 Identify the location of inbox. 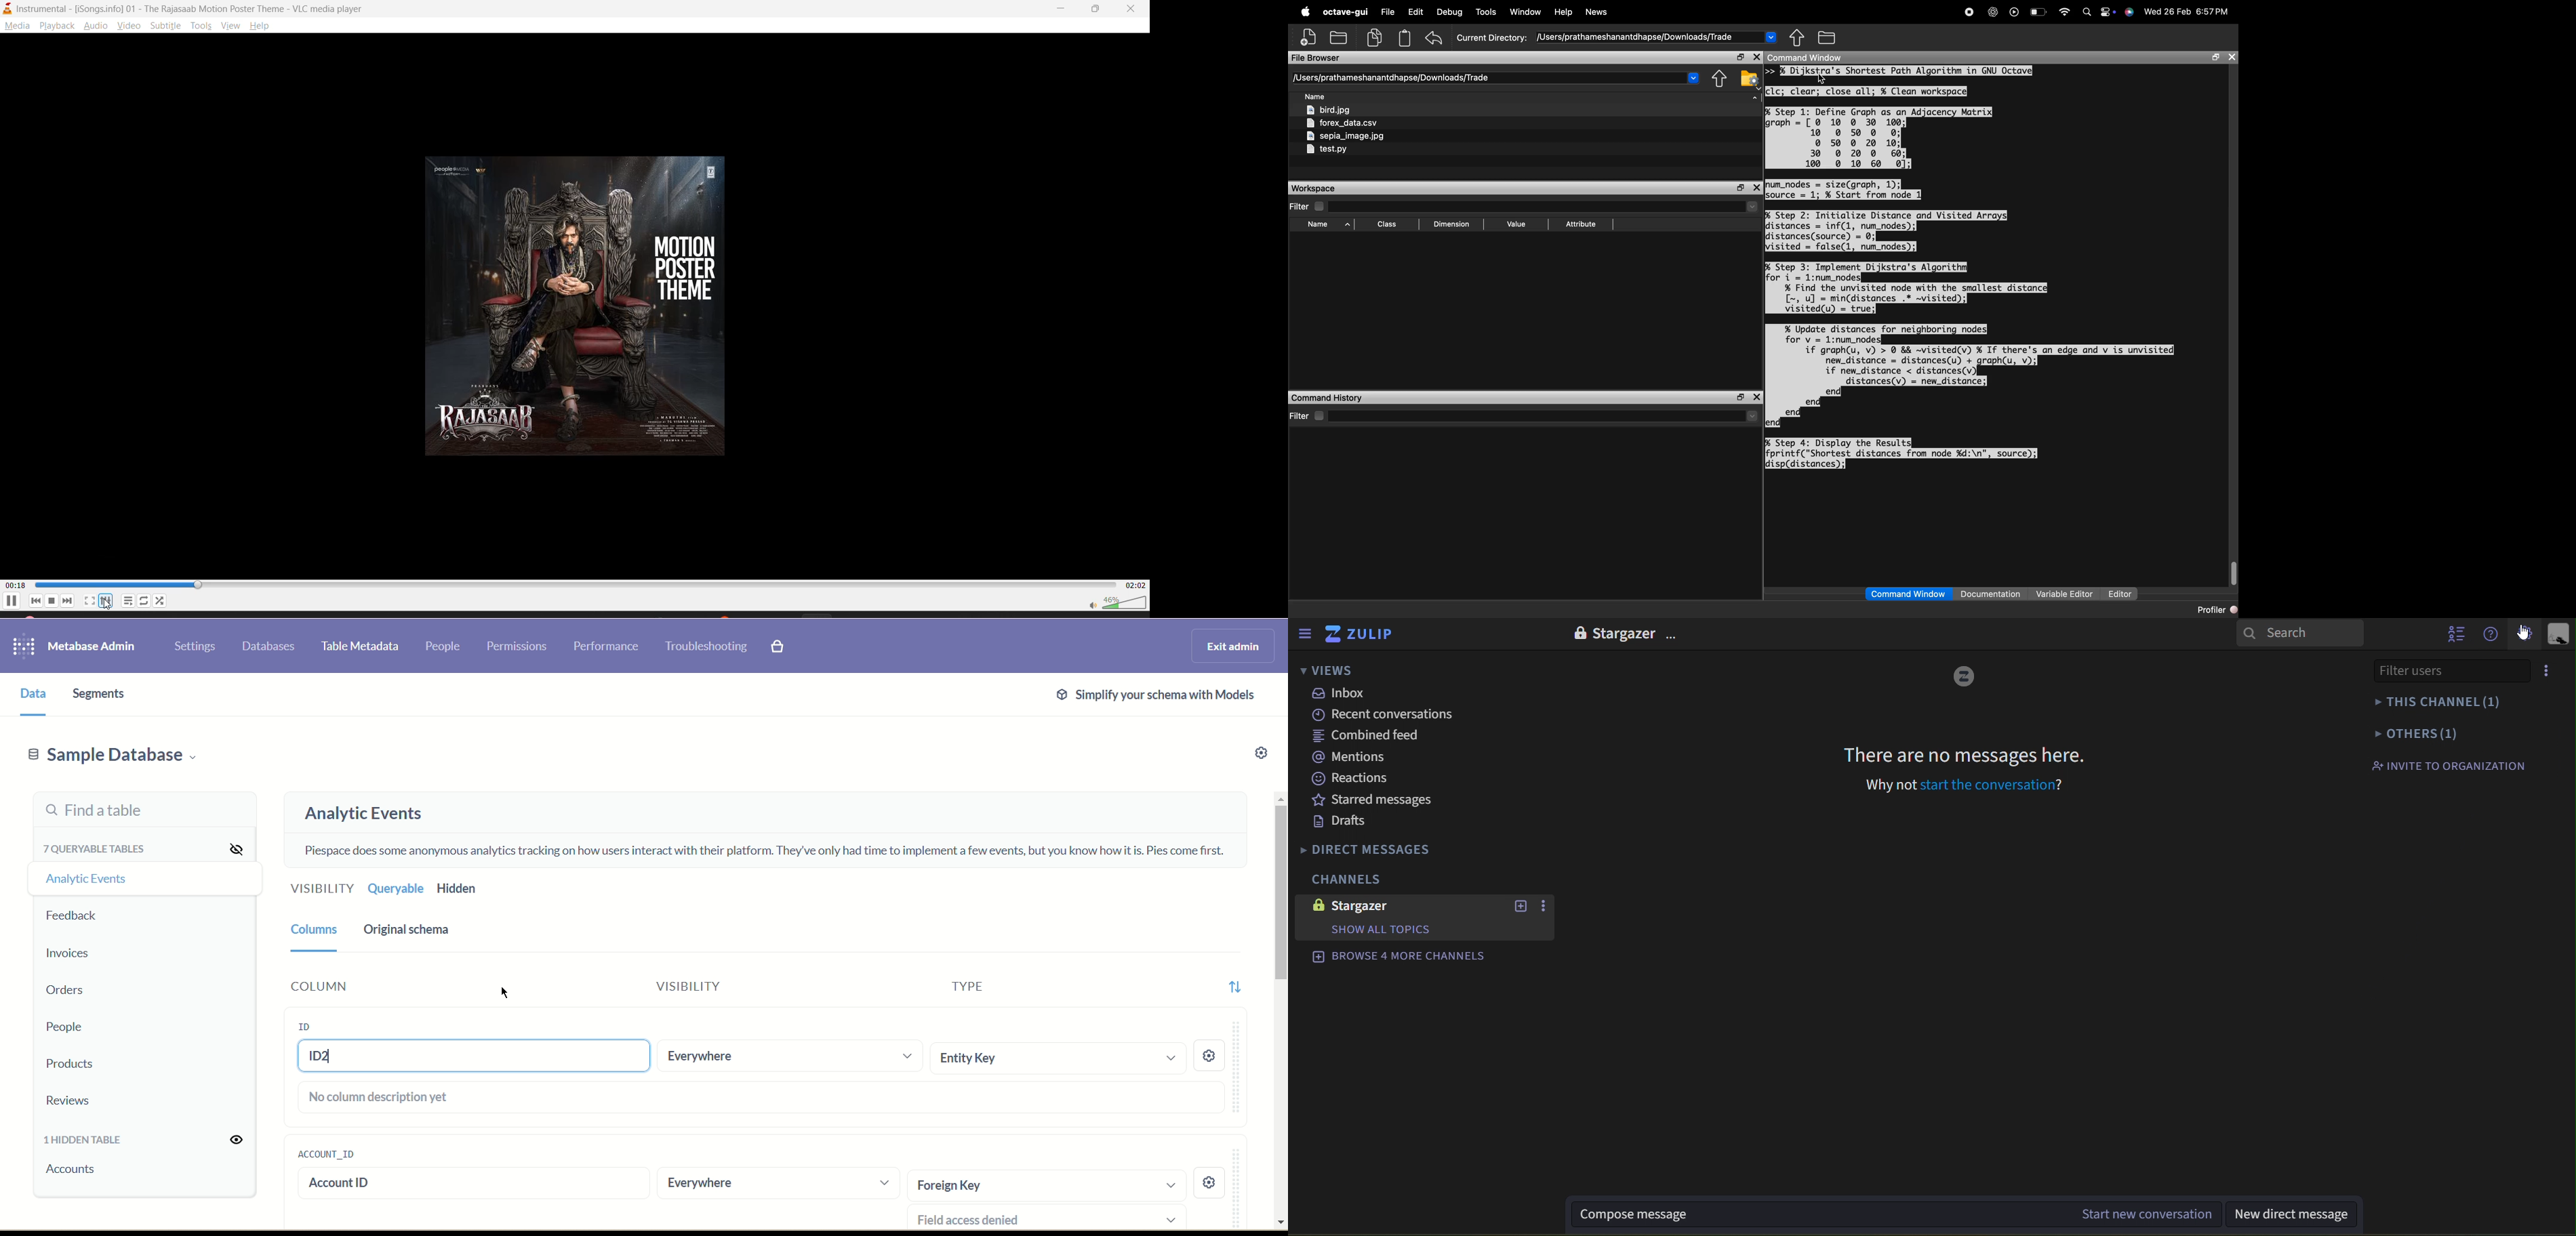
(1338, 694).